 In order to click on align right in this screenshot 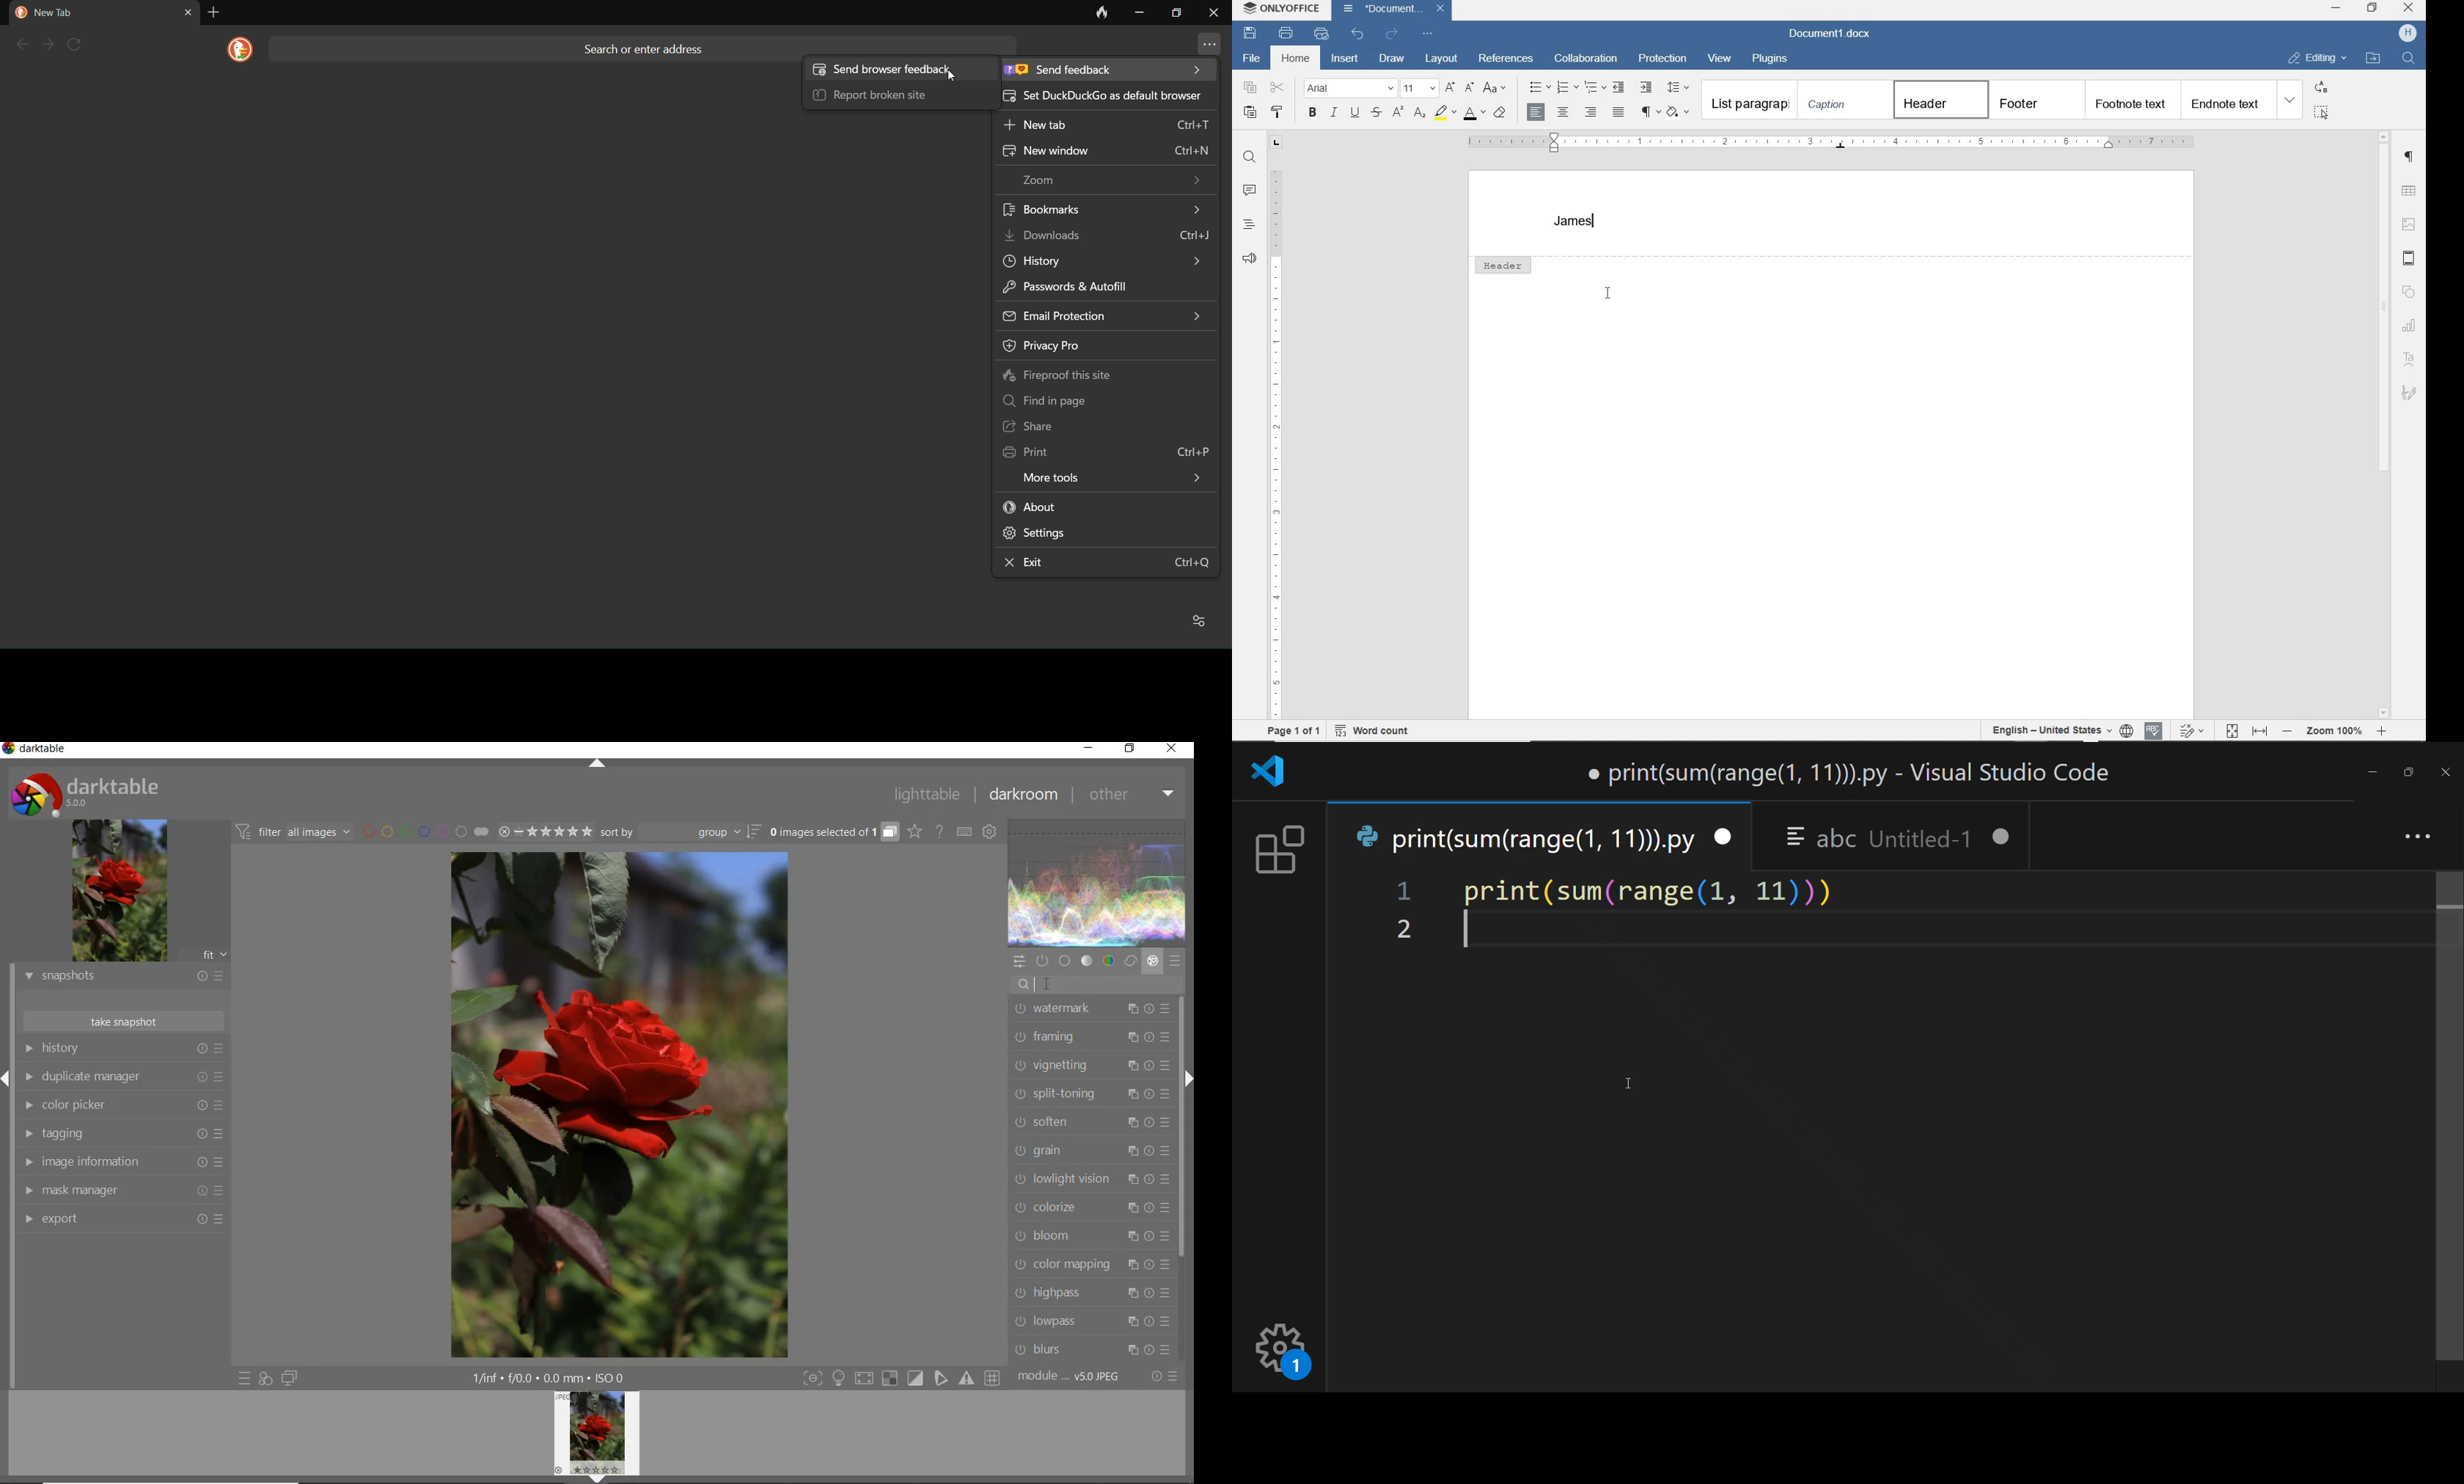, I will do `click(1592, 112)`.